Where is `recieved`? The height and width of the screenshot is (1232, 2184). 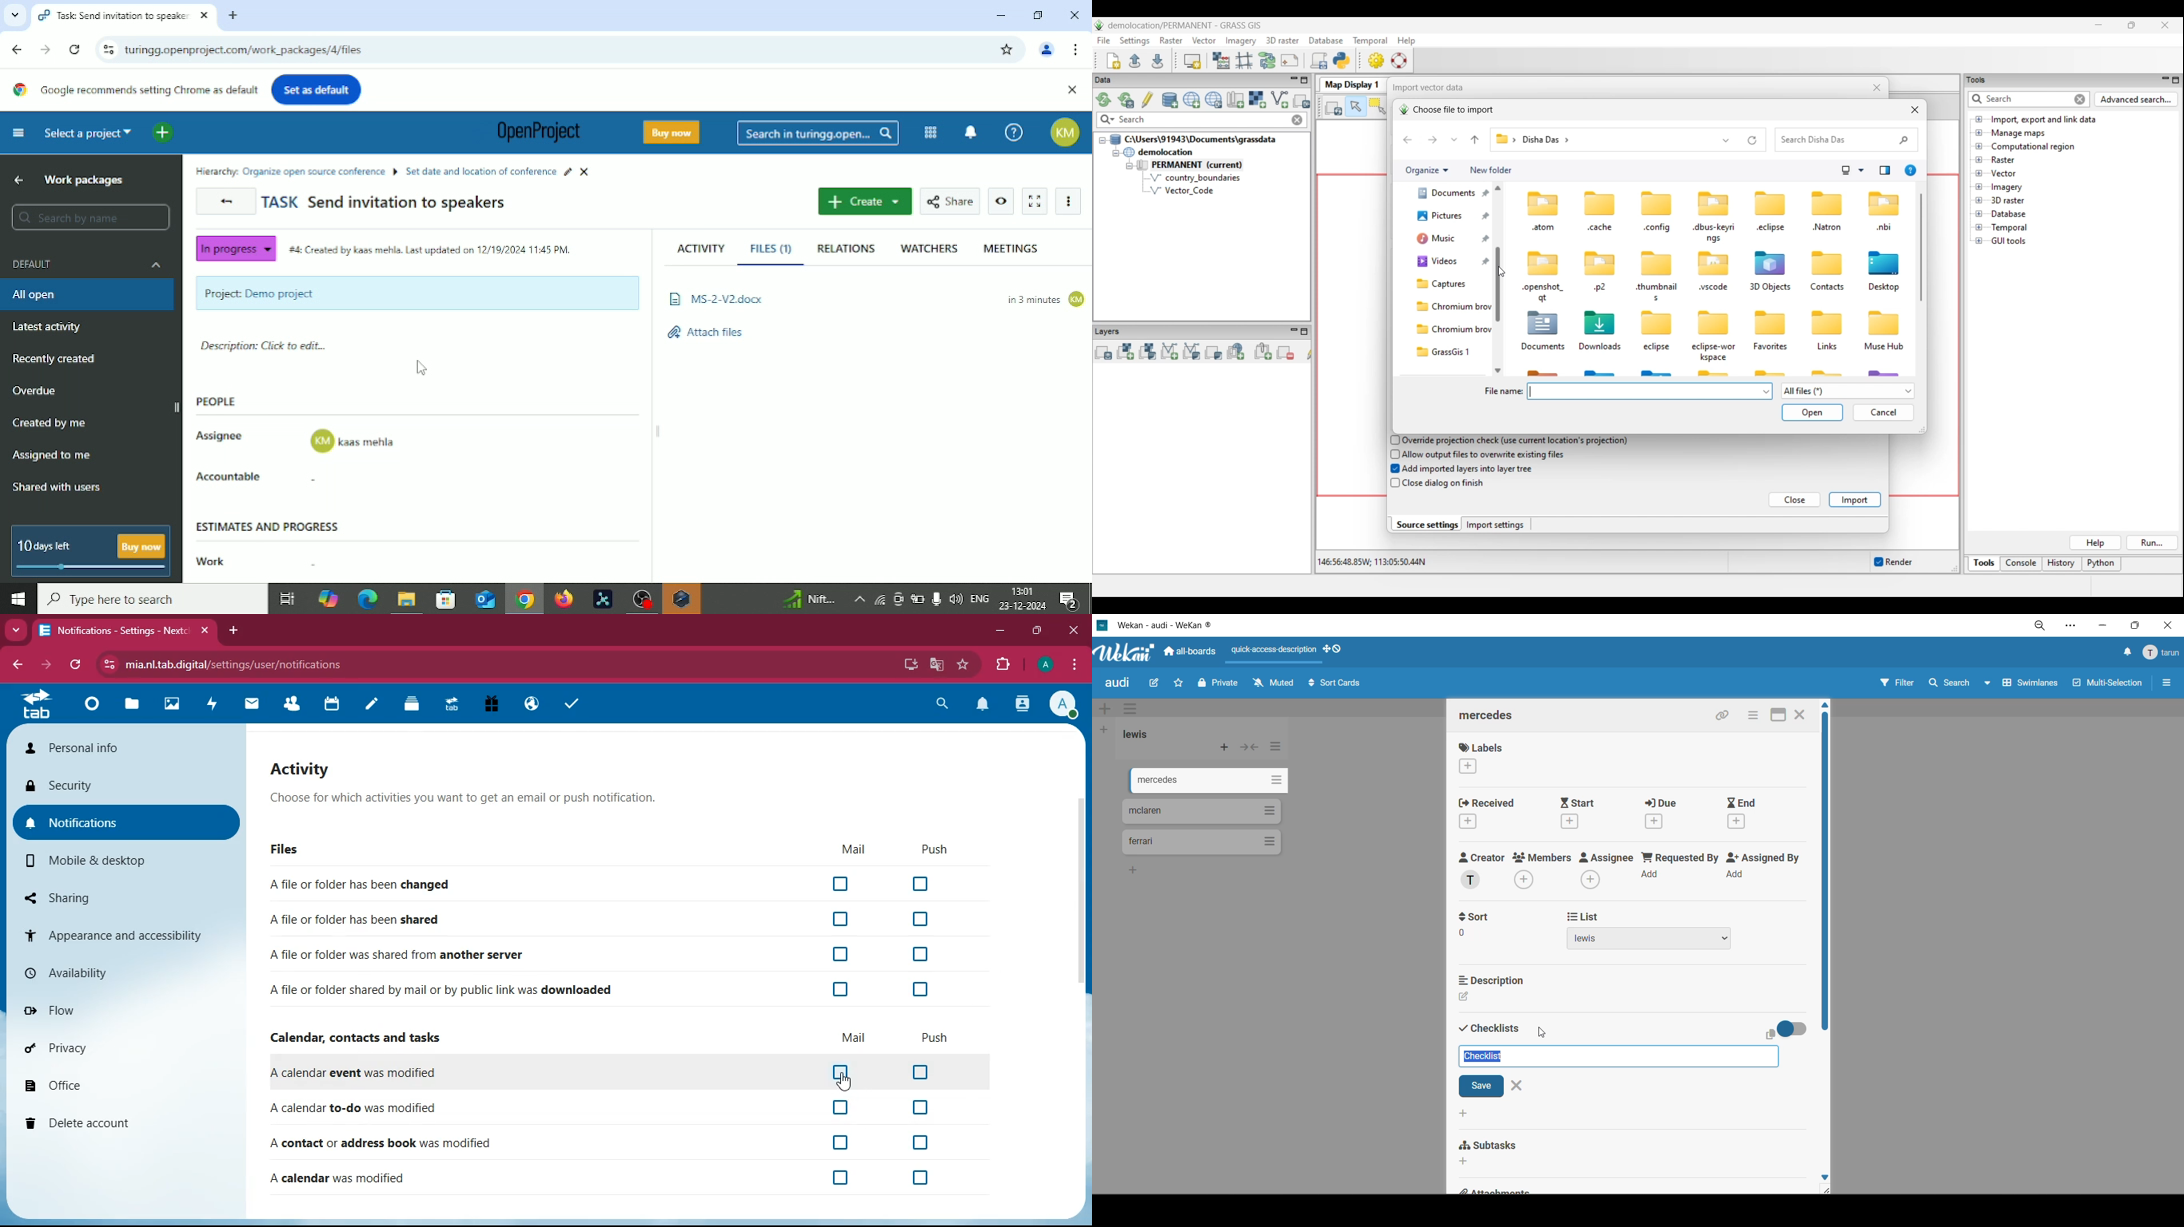 recieved is located at coordinates (1488, 815).